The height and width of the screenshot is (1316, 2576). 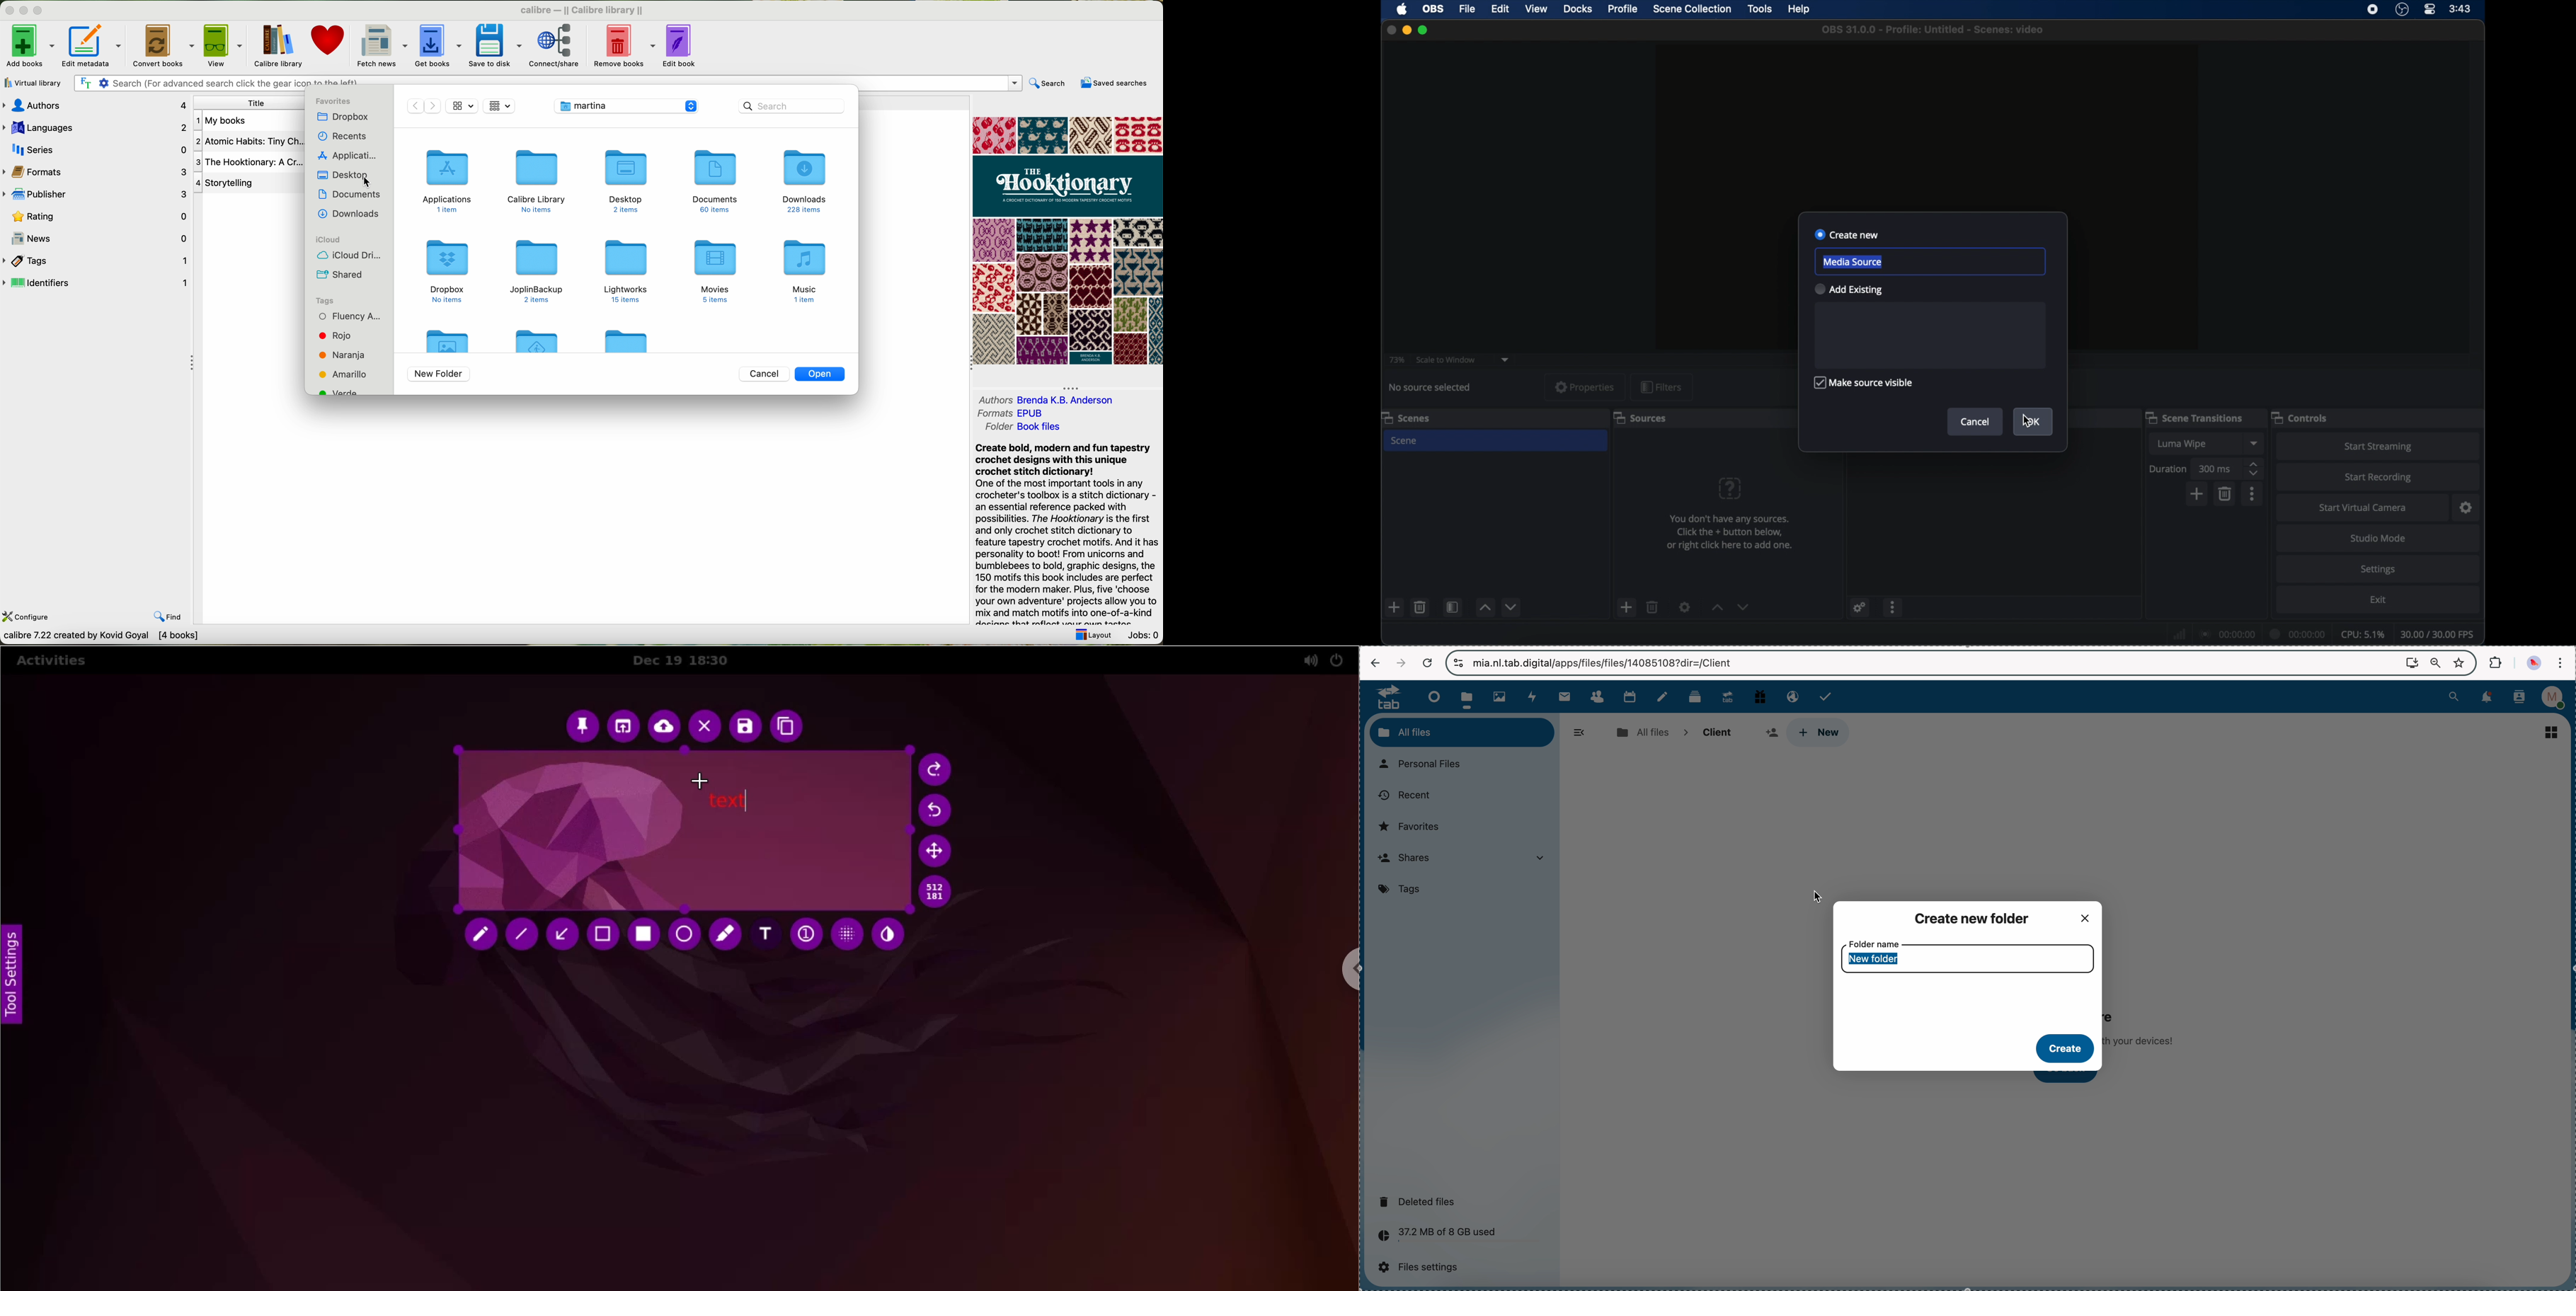 I want to click on authors, so click(x=95, y=106).